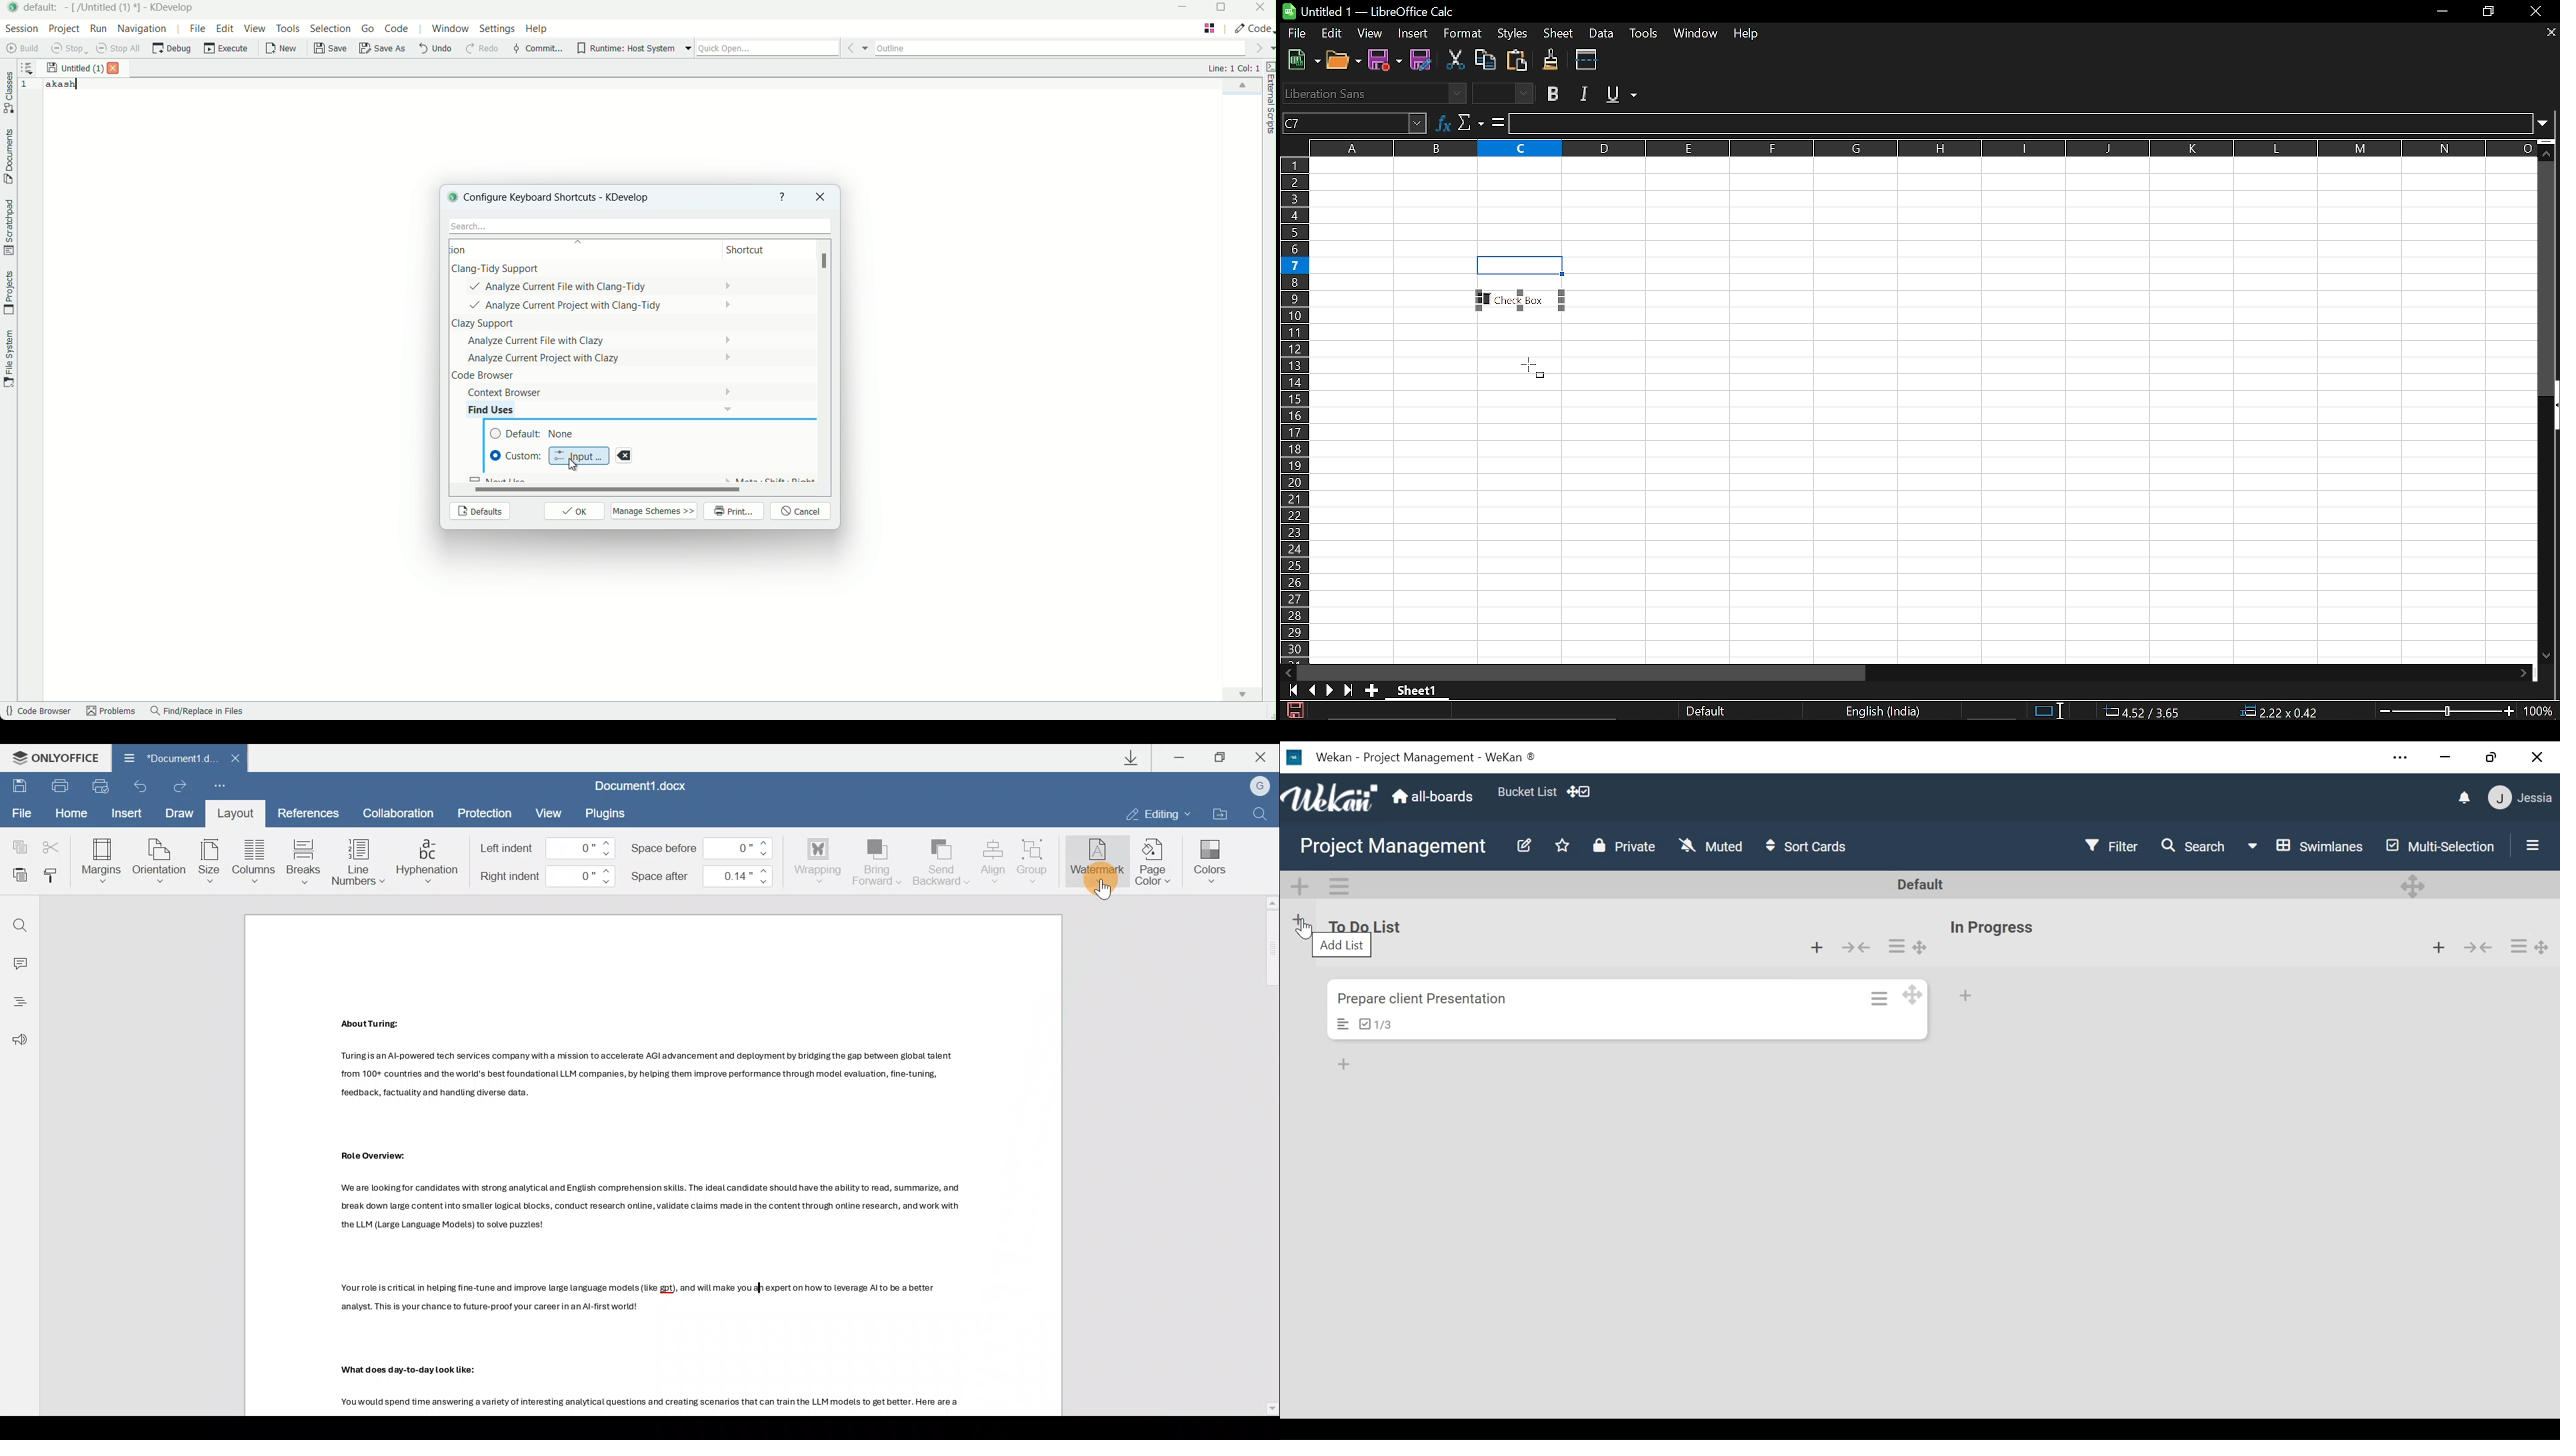 The width and height of the screenshot is (2576, 1456). I want to click on Group, so click(1037, 858).